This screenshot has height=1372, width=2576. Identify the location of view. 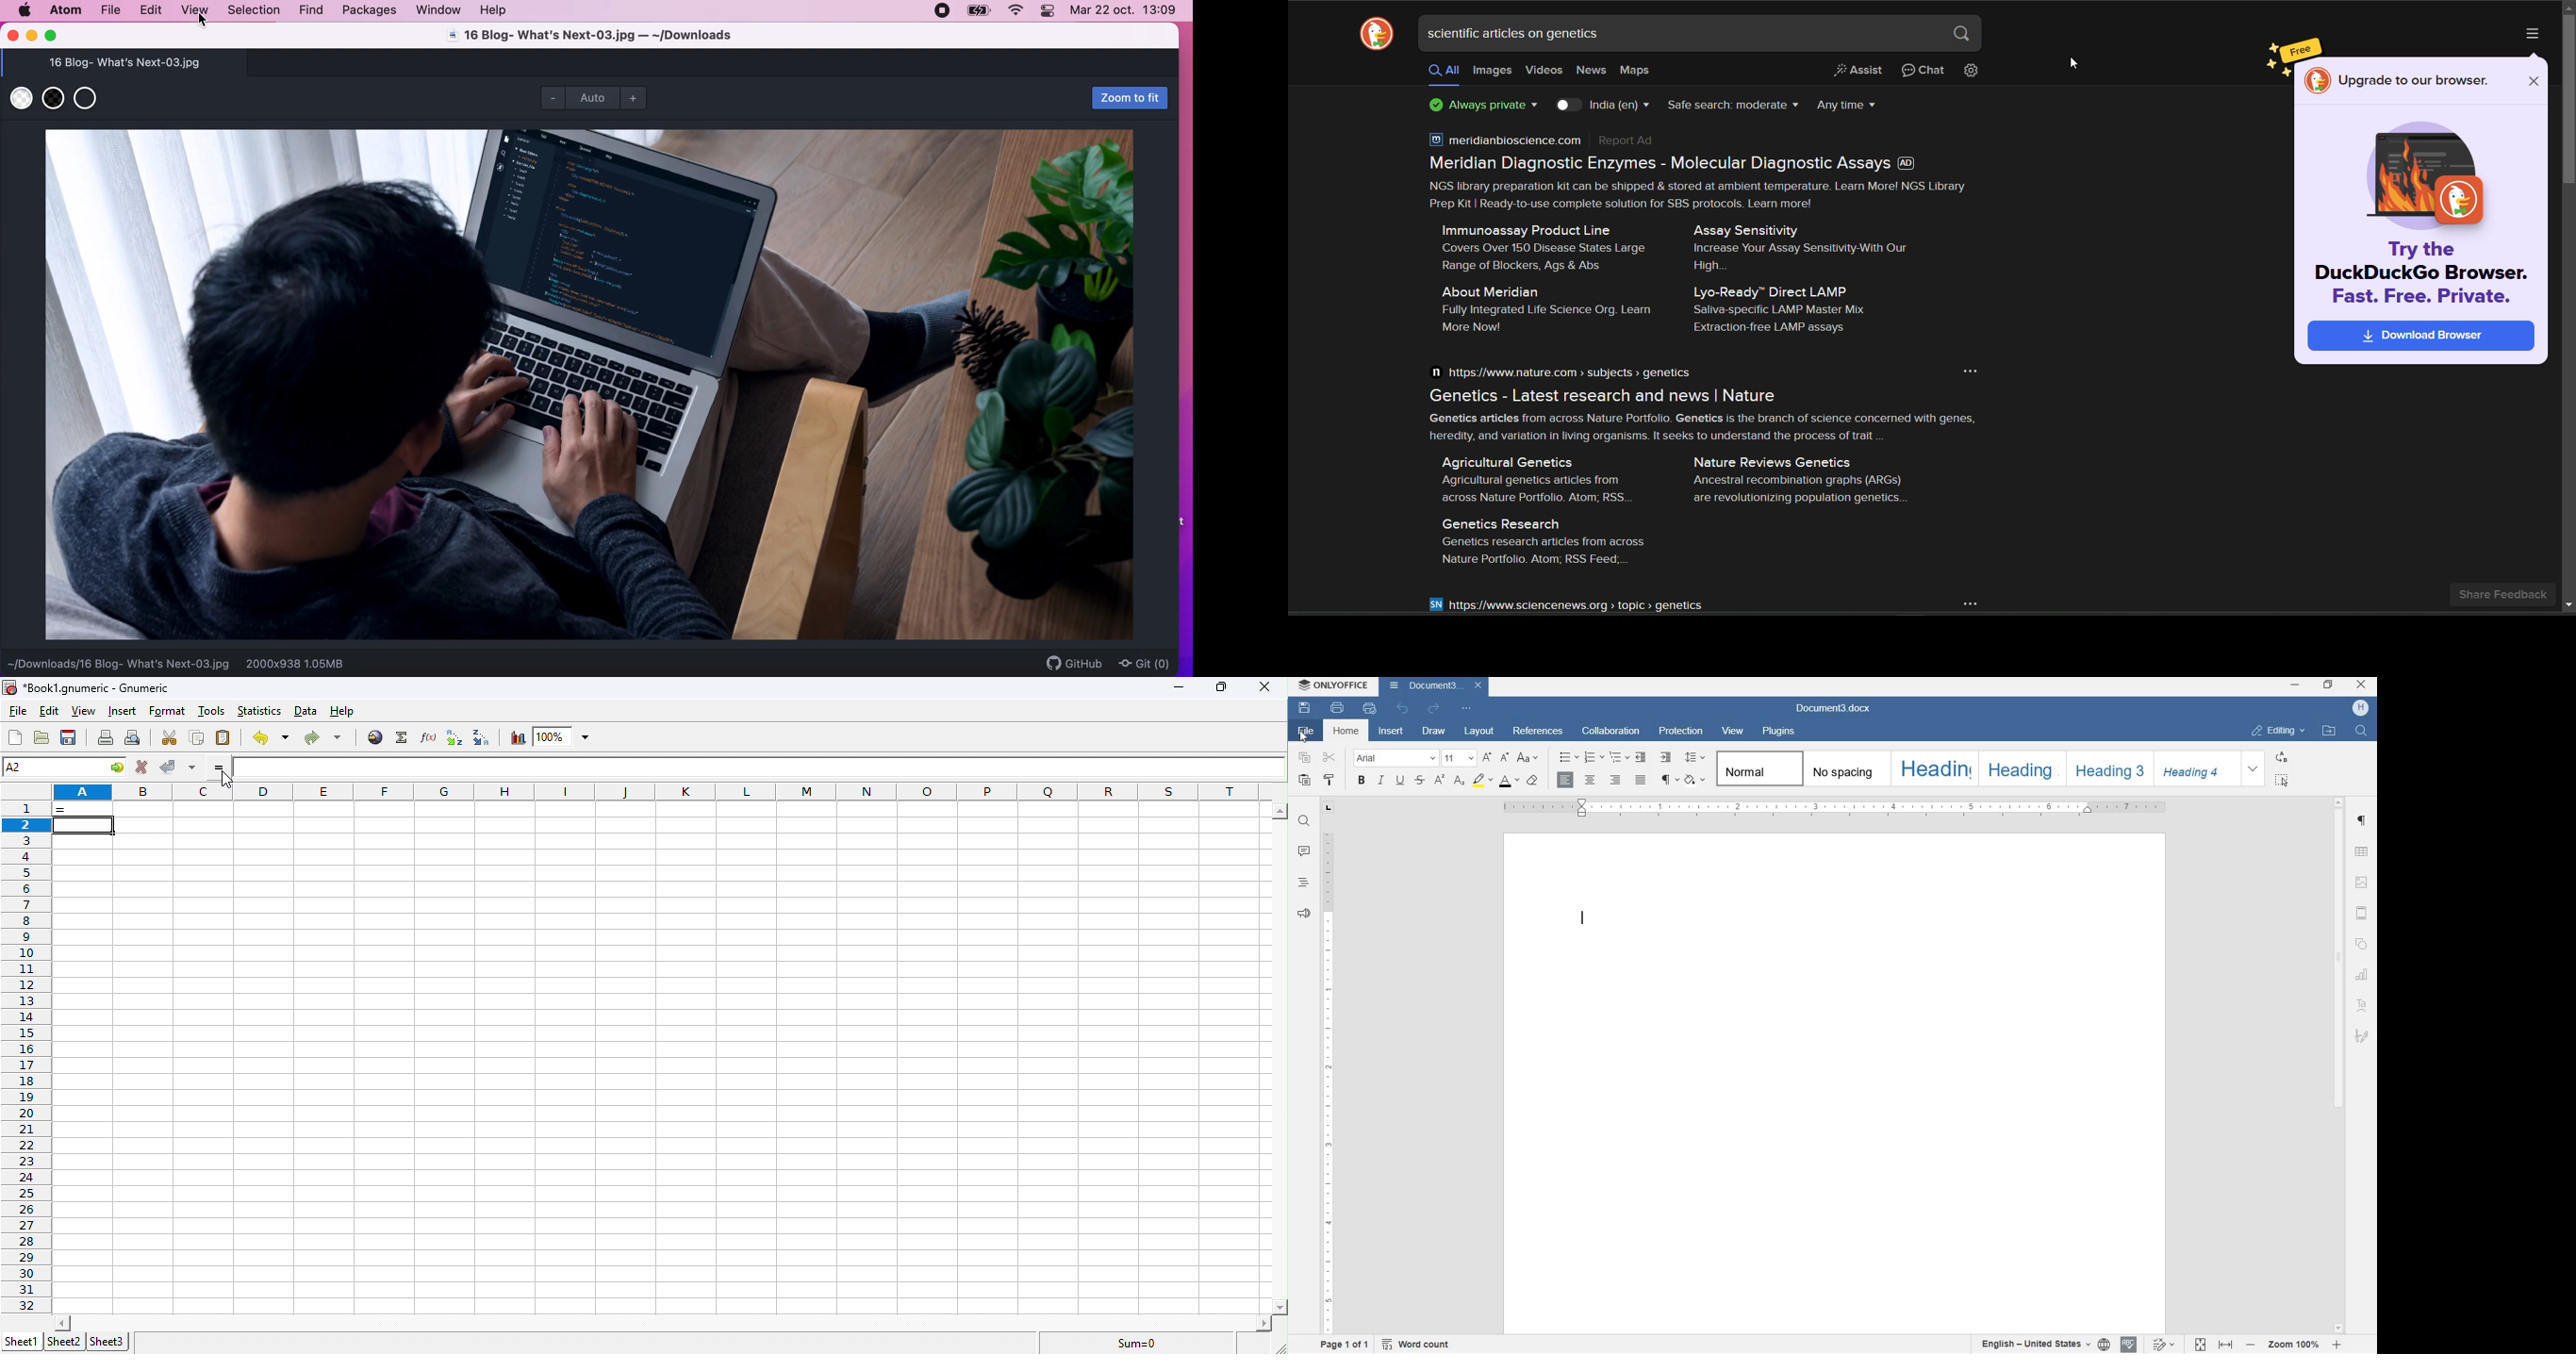
(1734, 732).